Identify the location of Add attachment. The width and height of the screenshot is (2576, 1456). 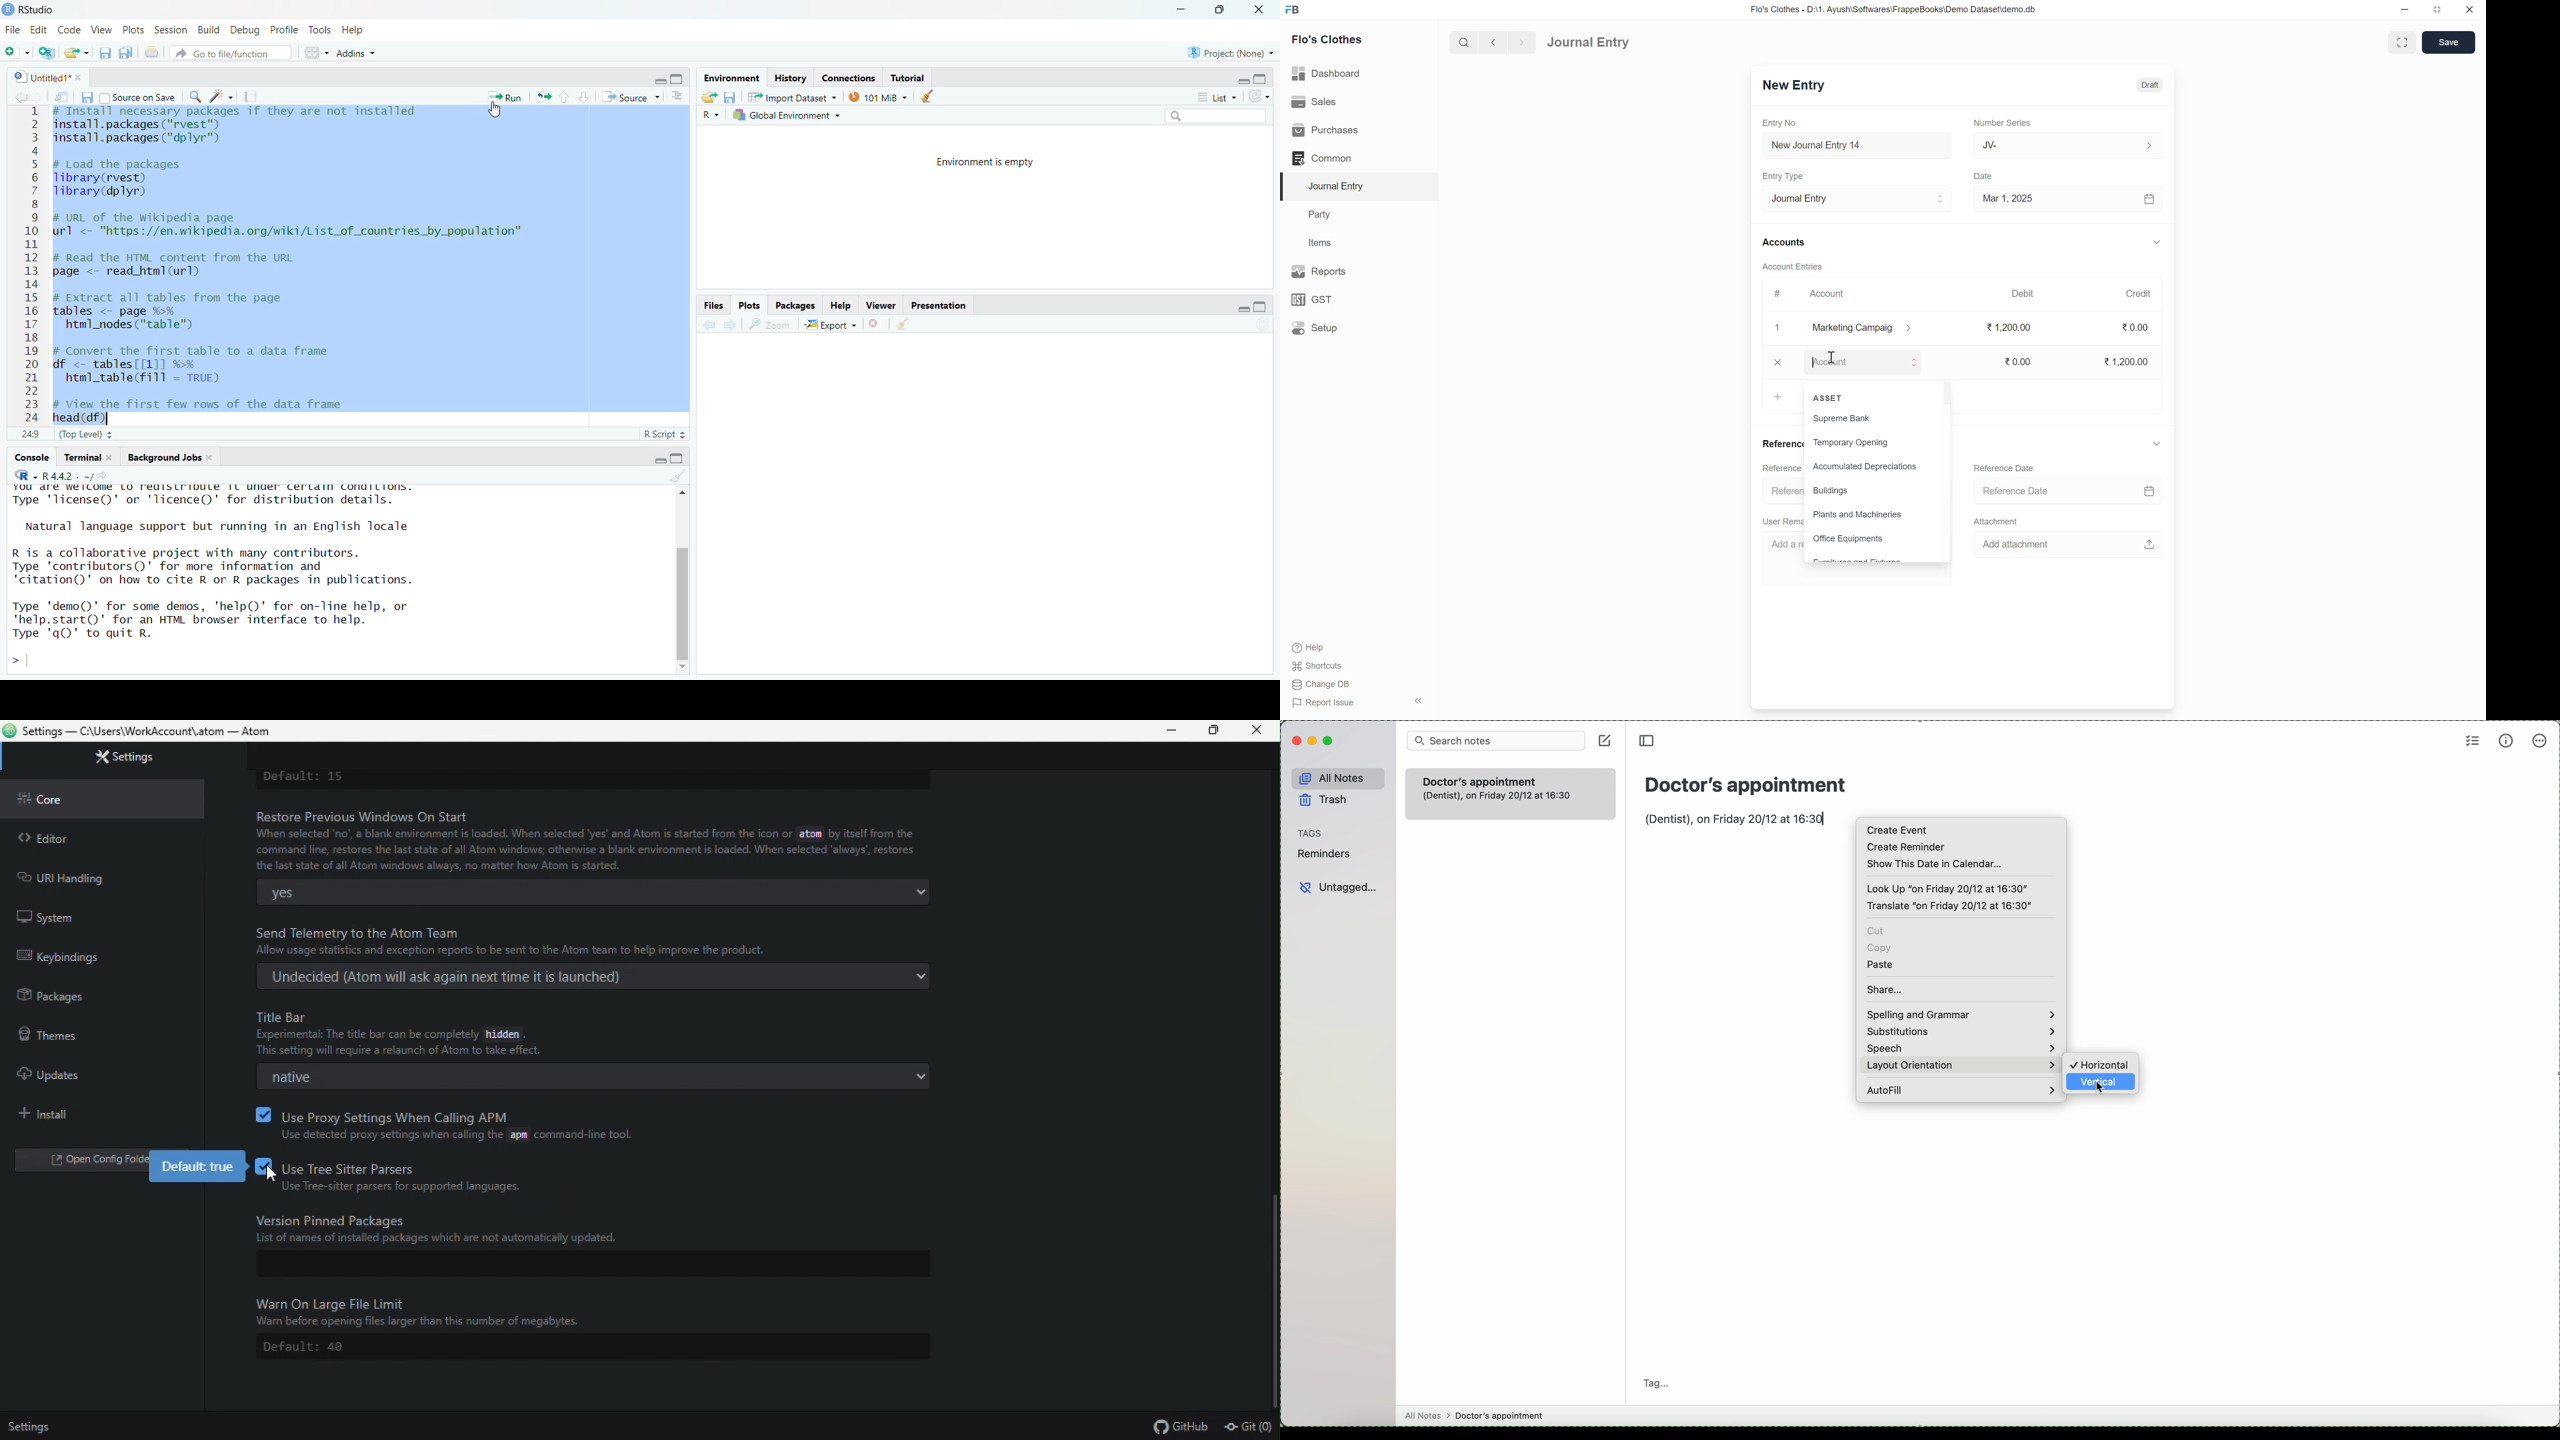
(2019, 545).